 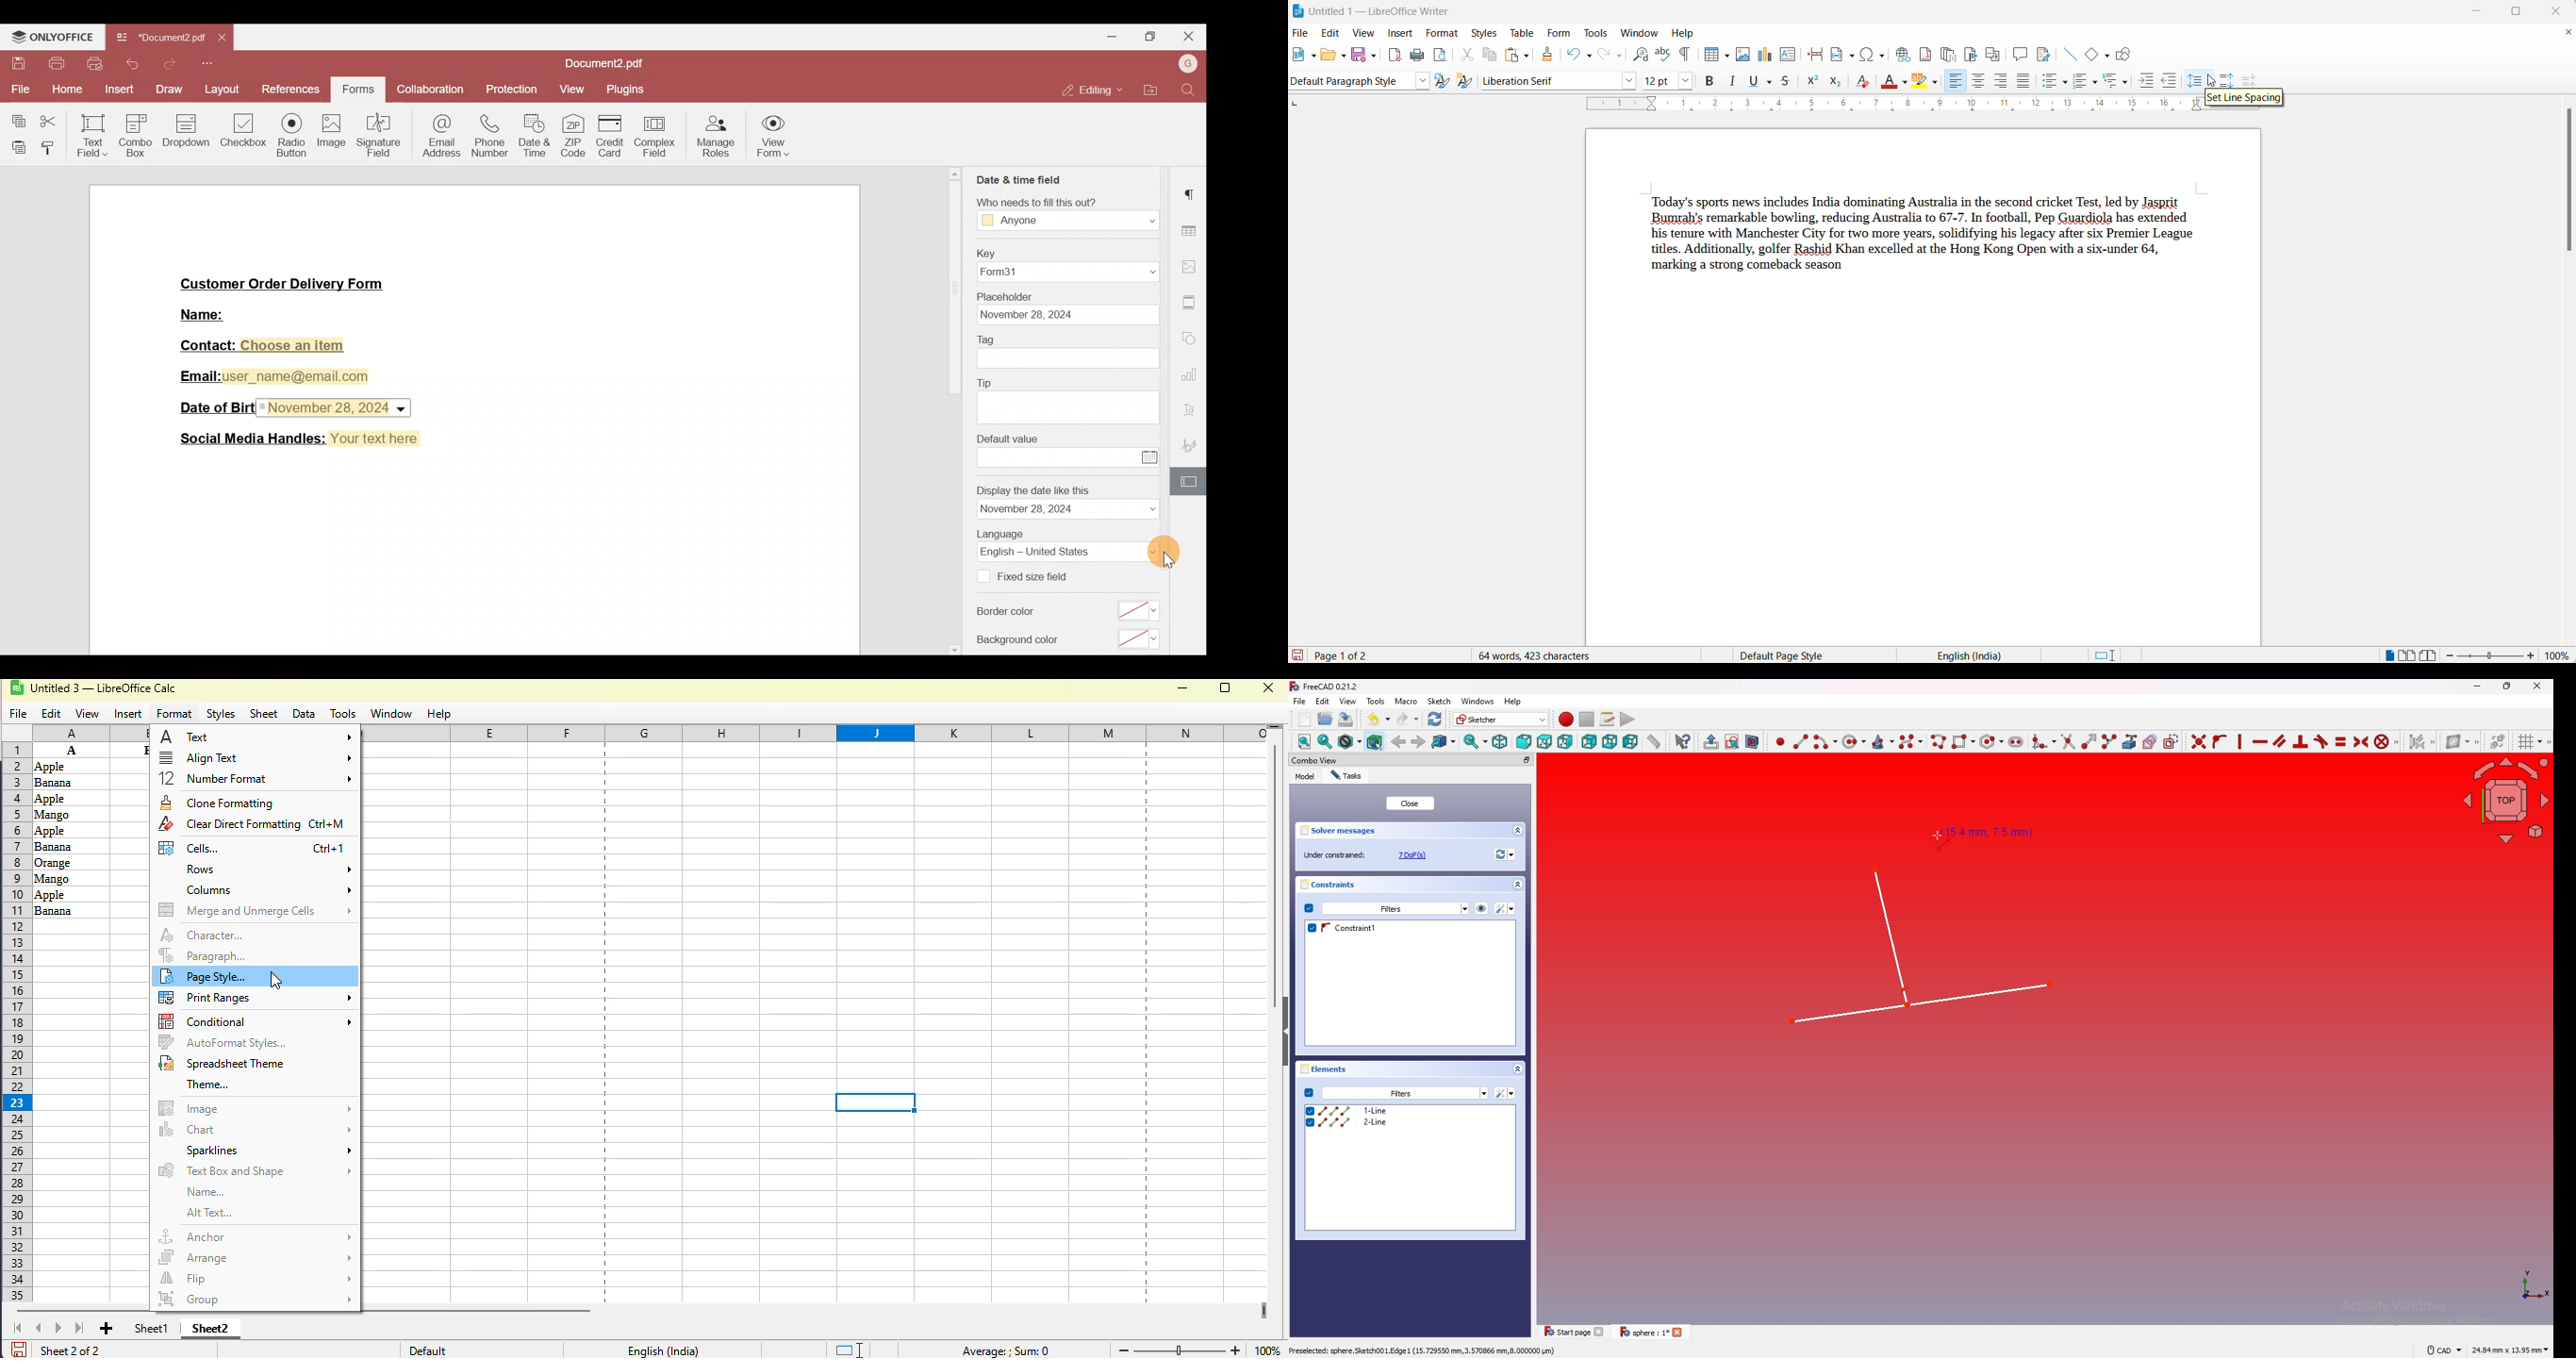 I want to click on page break, so click(x=1815, y=54).